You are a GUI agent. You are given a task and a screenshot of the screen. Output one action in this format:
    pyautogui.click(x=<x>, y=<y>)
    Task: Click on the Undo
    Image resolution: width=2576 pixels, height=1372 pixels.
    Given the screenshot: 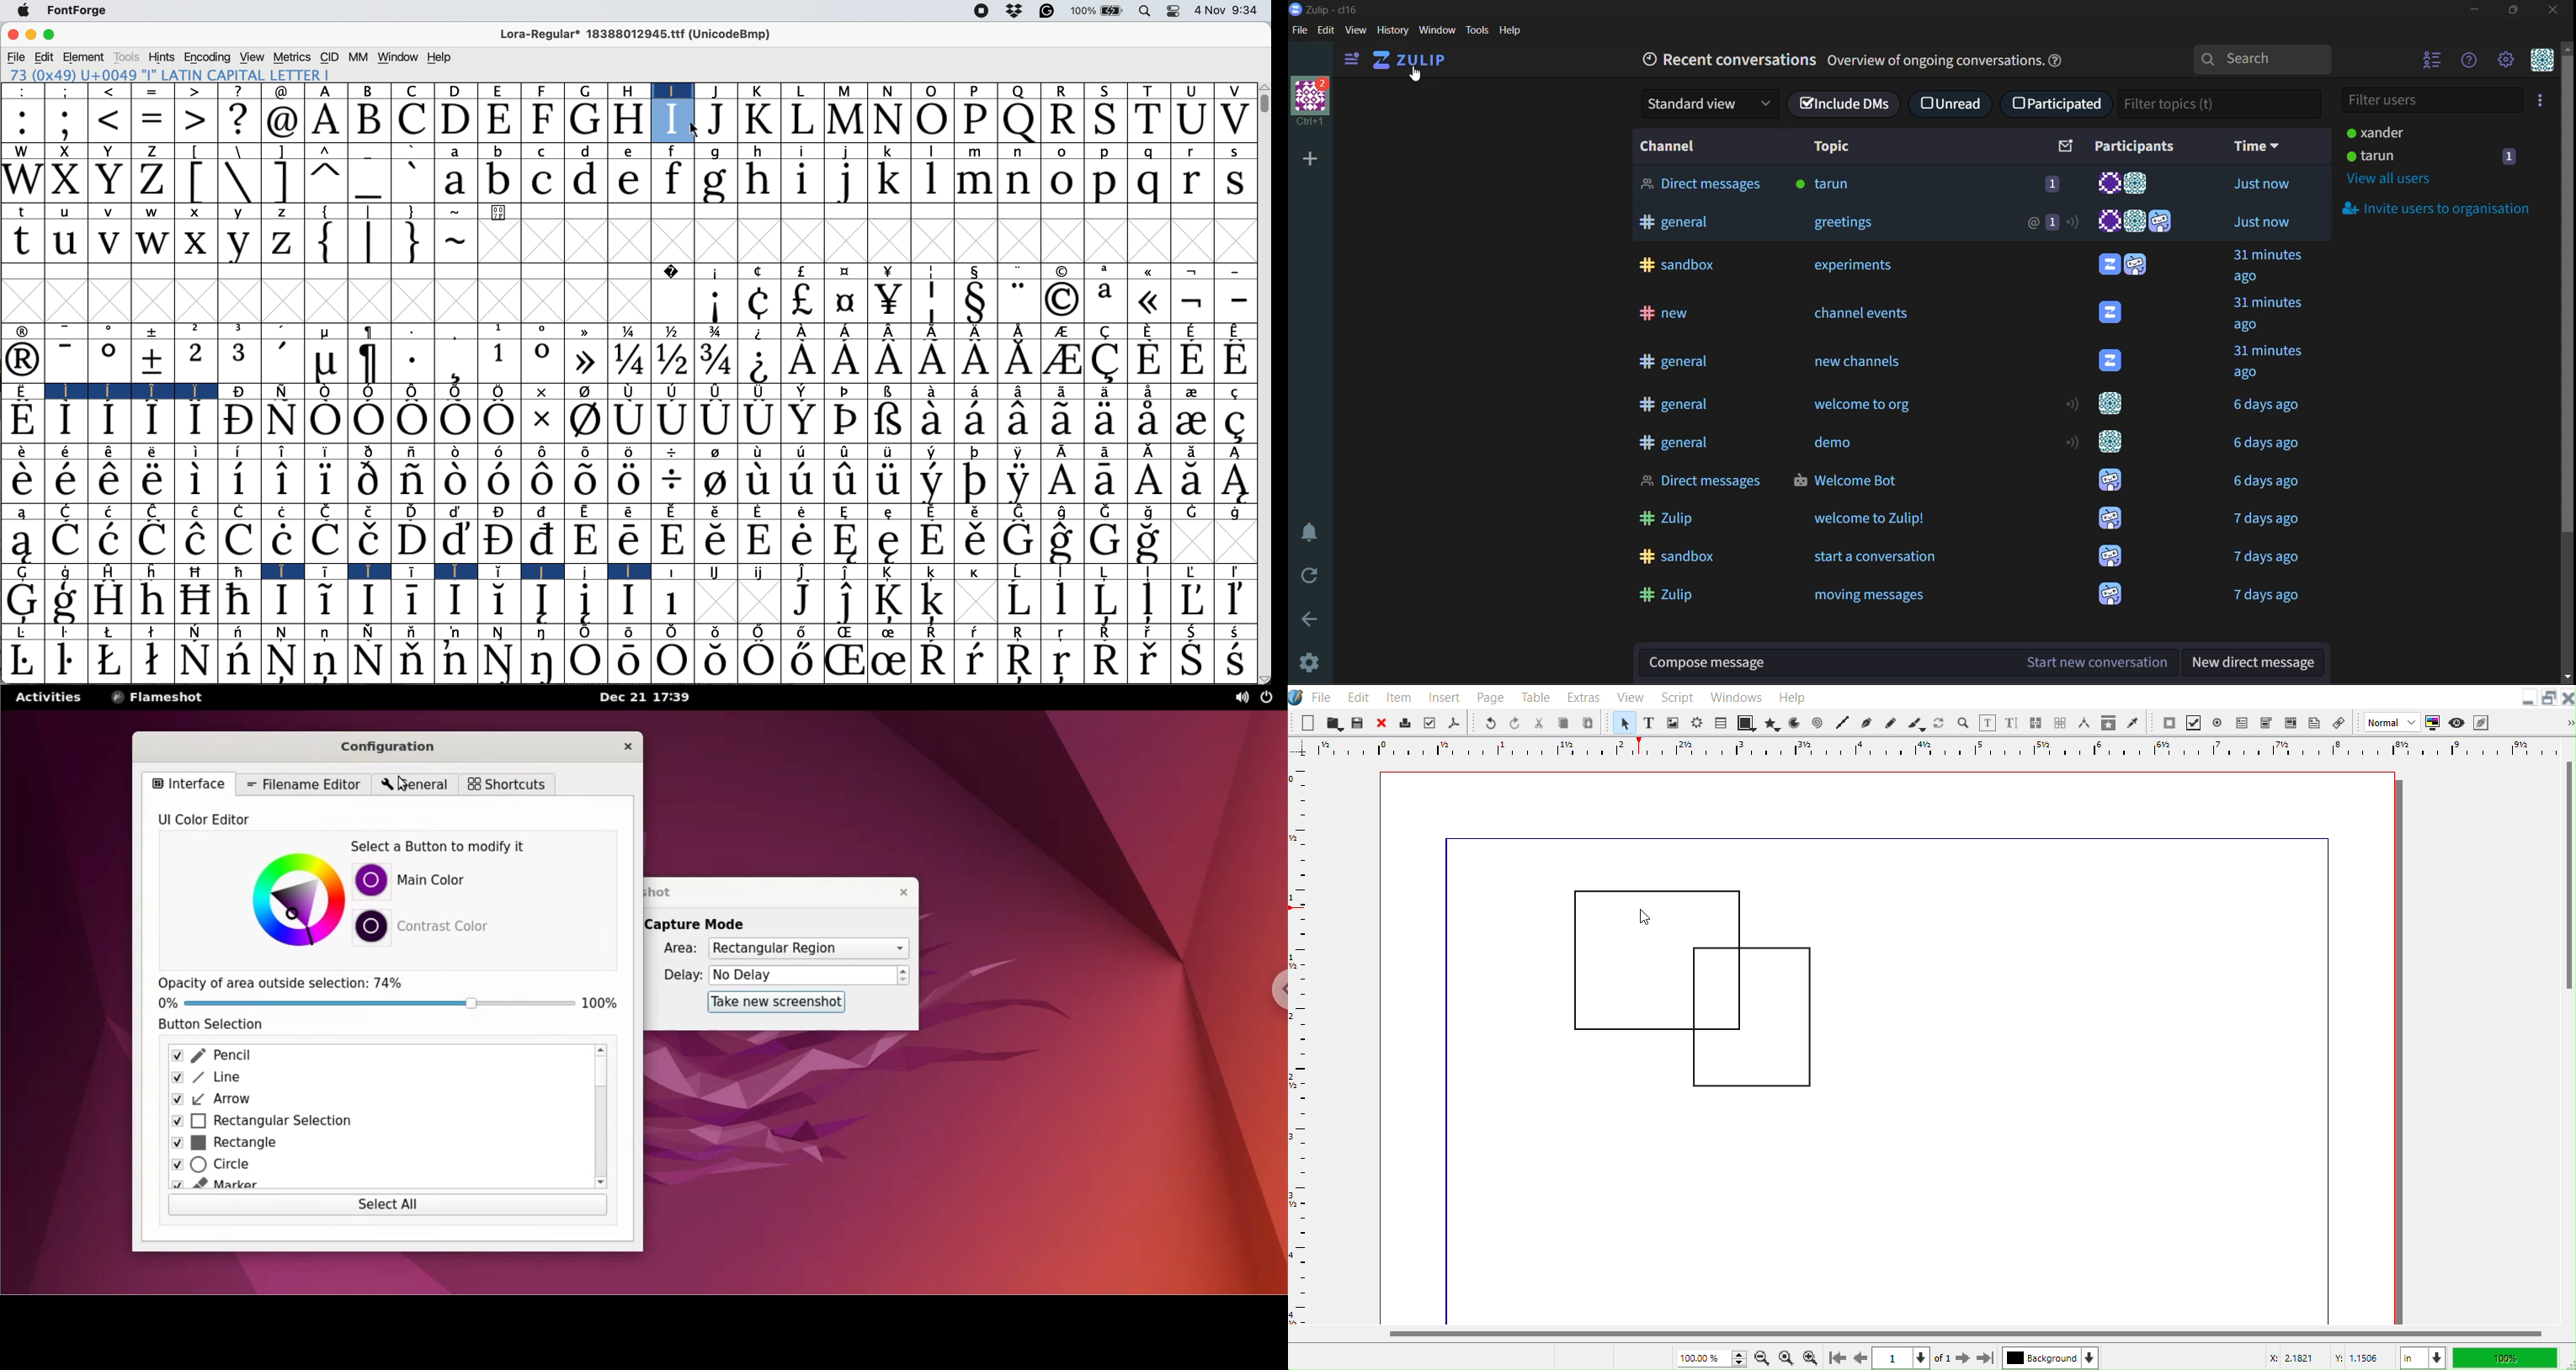 What is the action you would take?
    pyautogui.click(x=1490, y=722)
    